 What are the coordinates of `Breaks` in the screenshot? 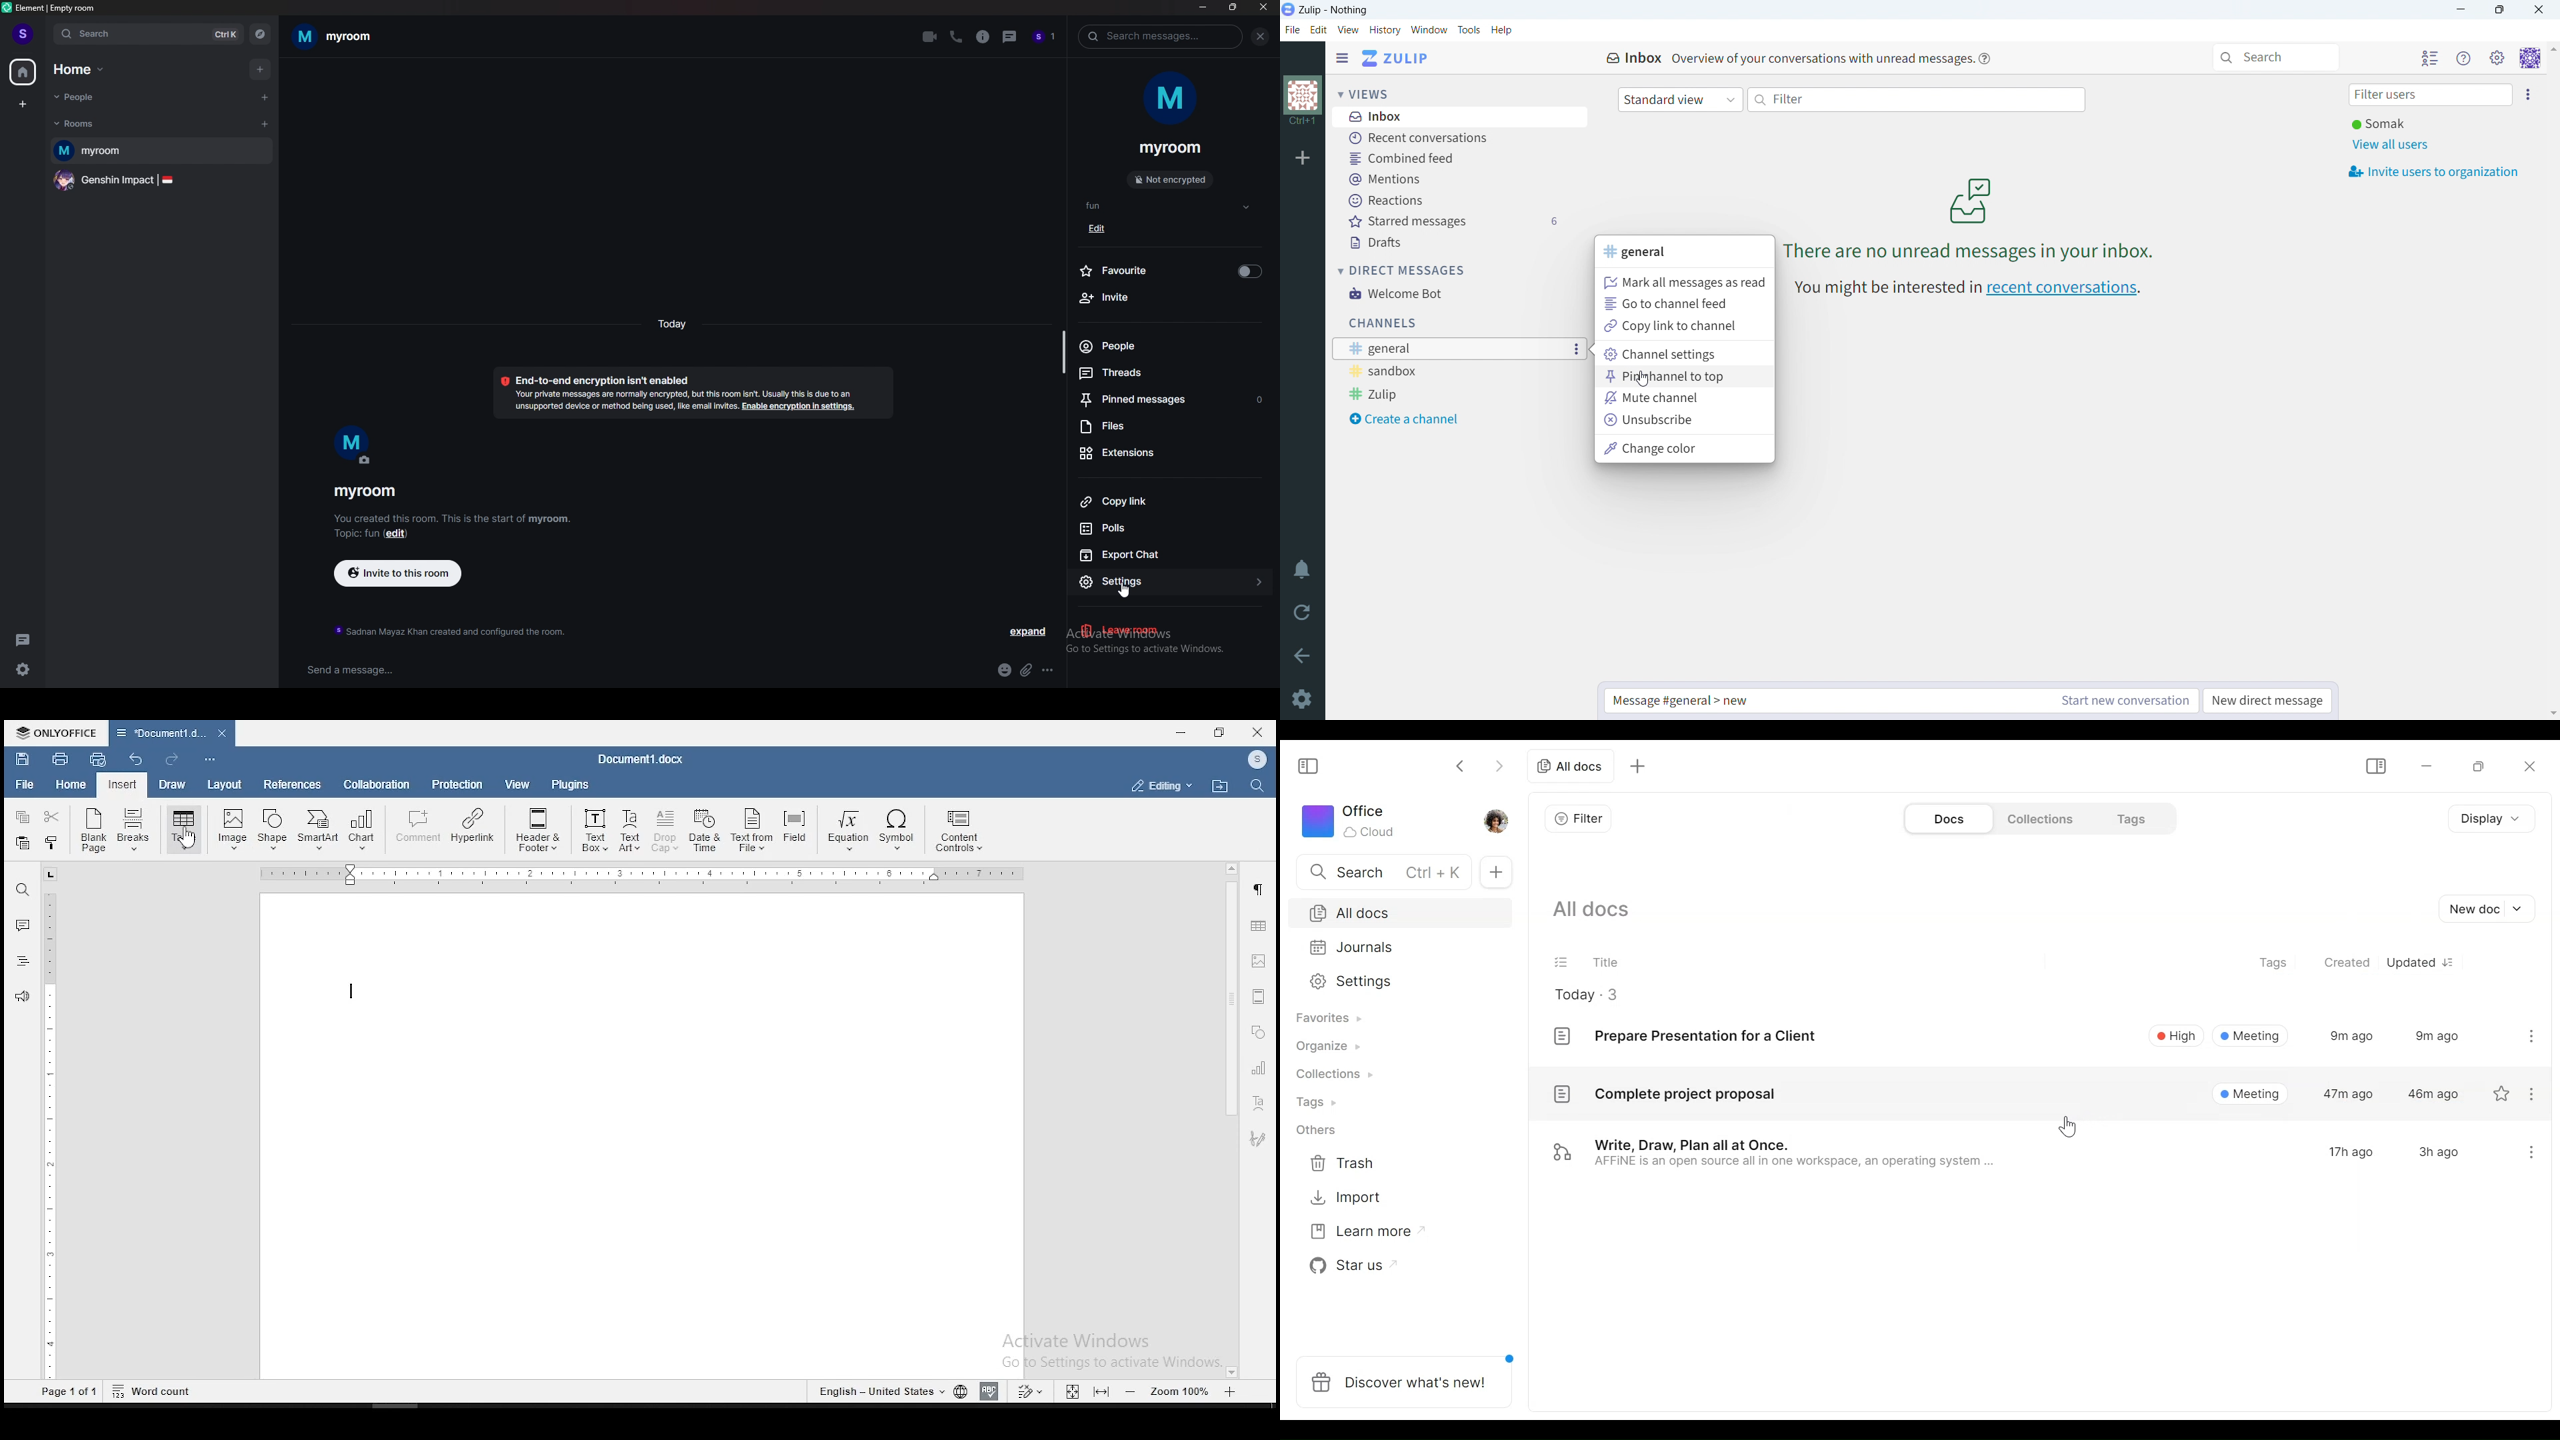 It's located at (135, 832).